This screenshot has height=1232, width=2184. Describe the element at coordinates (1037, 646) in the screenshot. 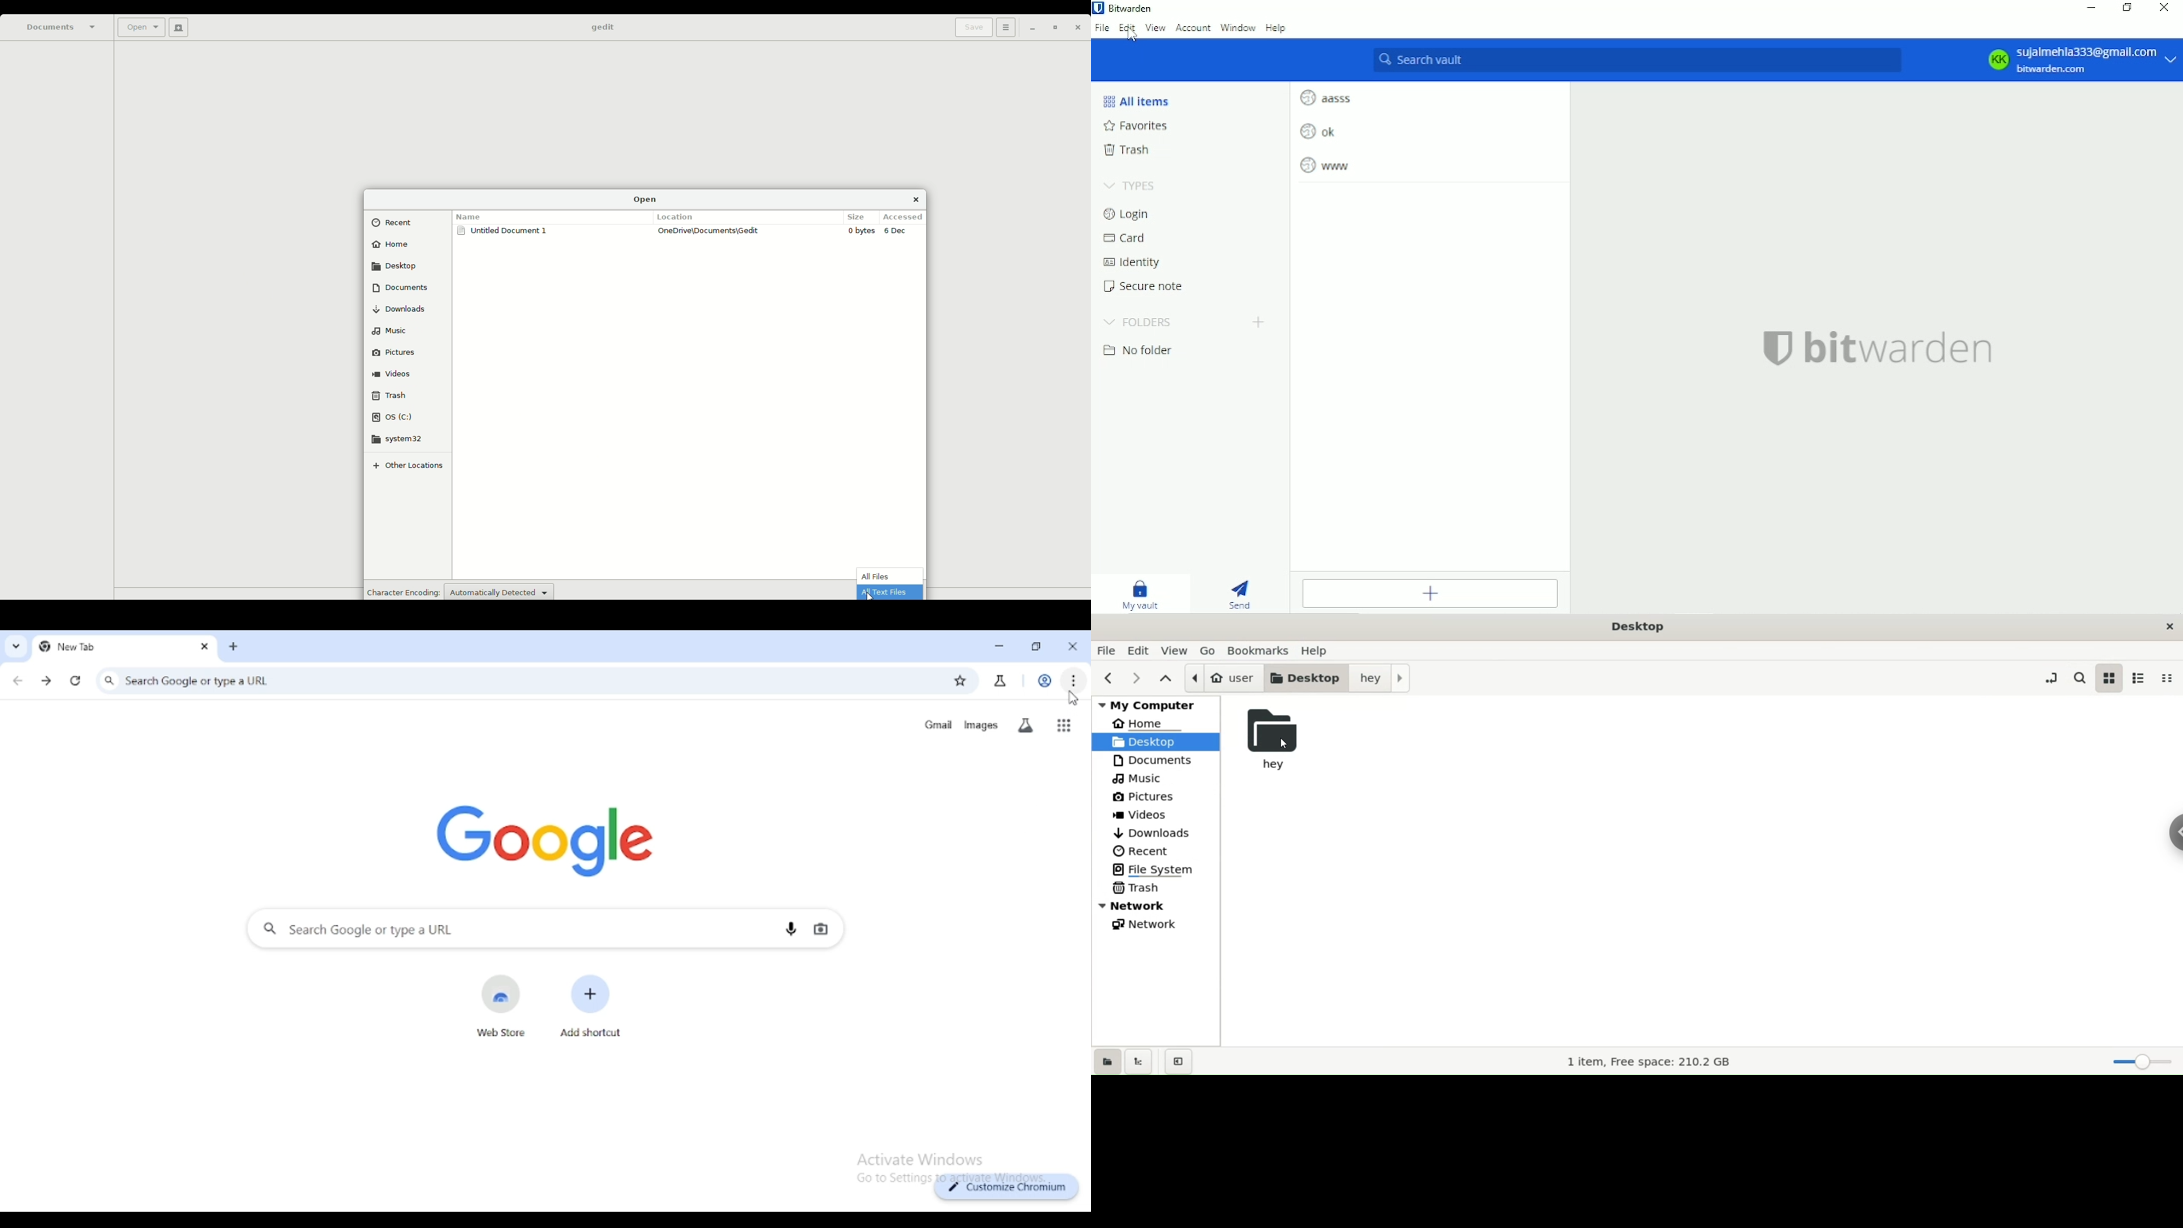

I see `maximize` at that location.